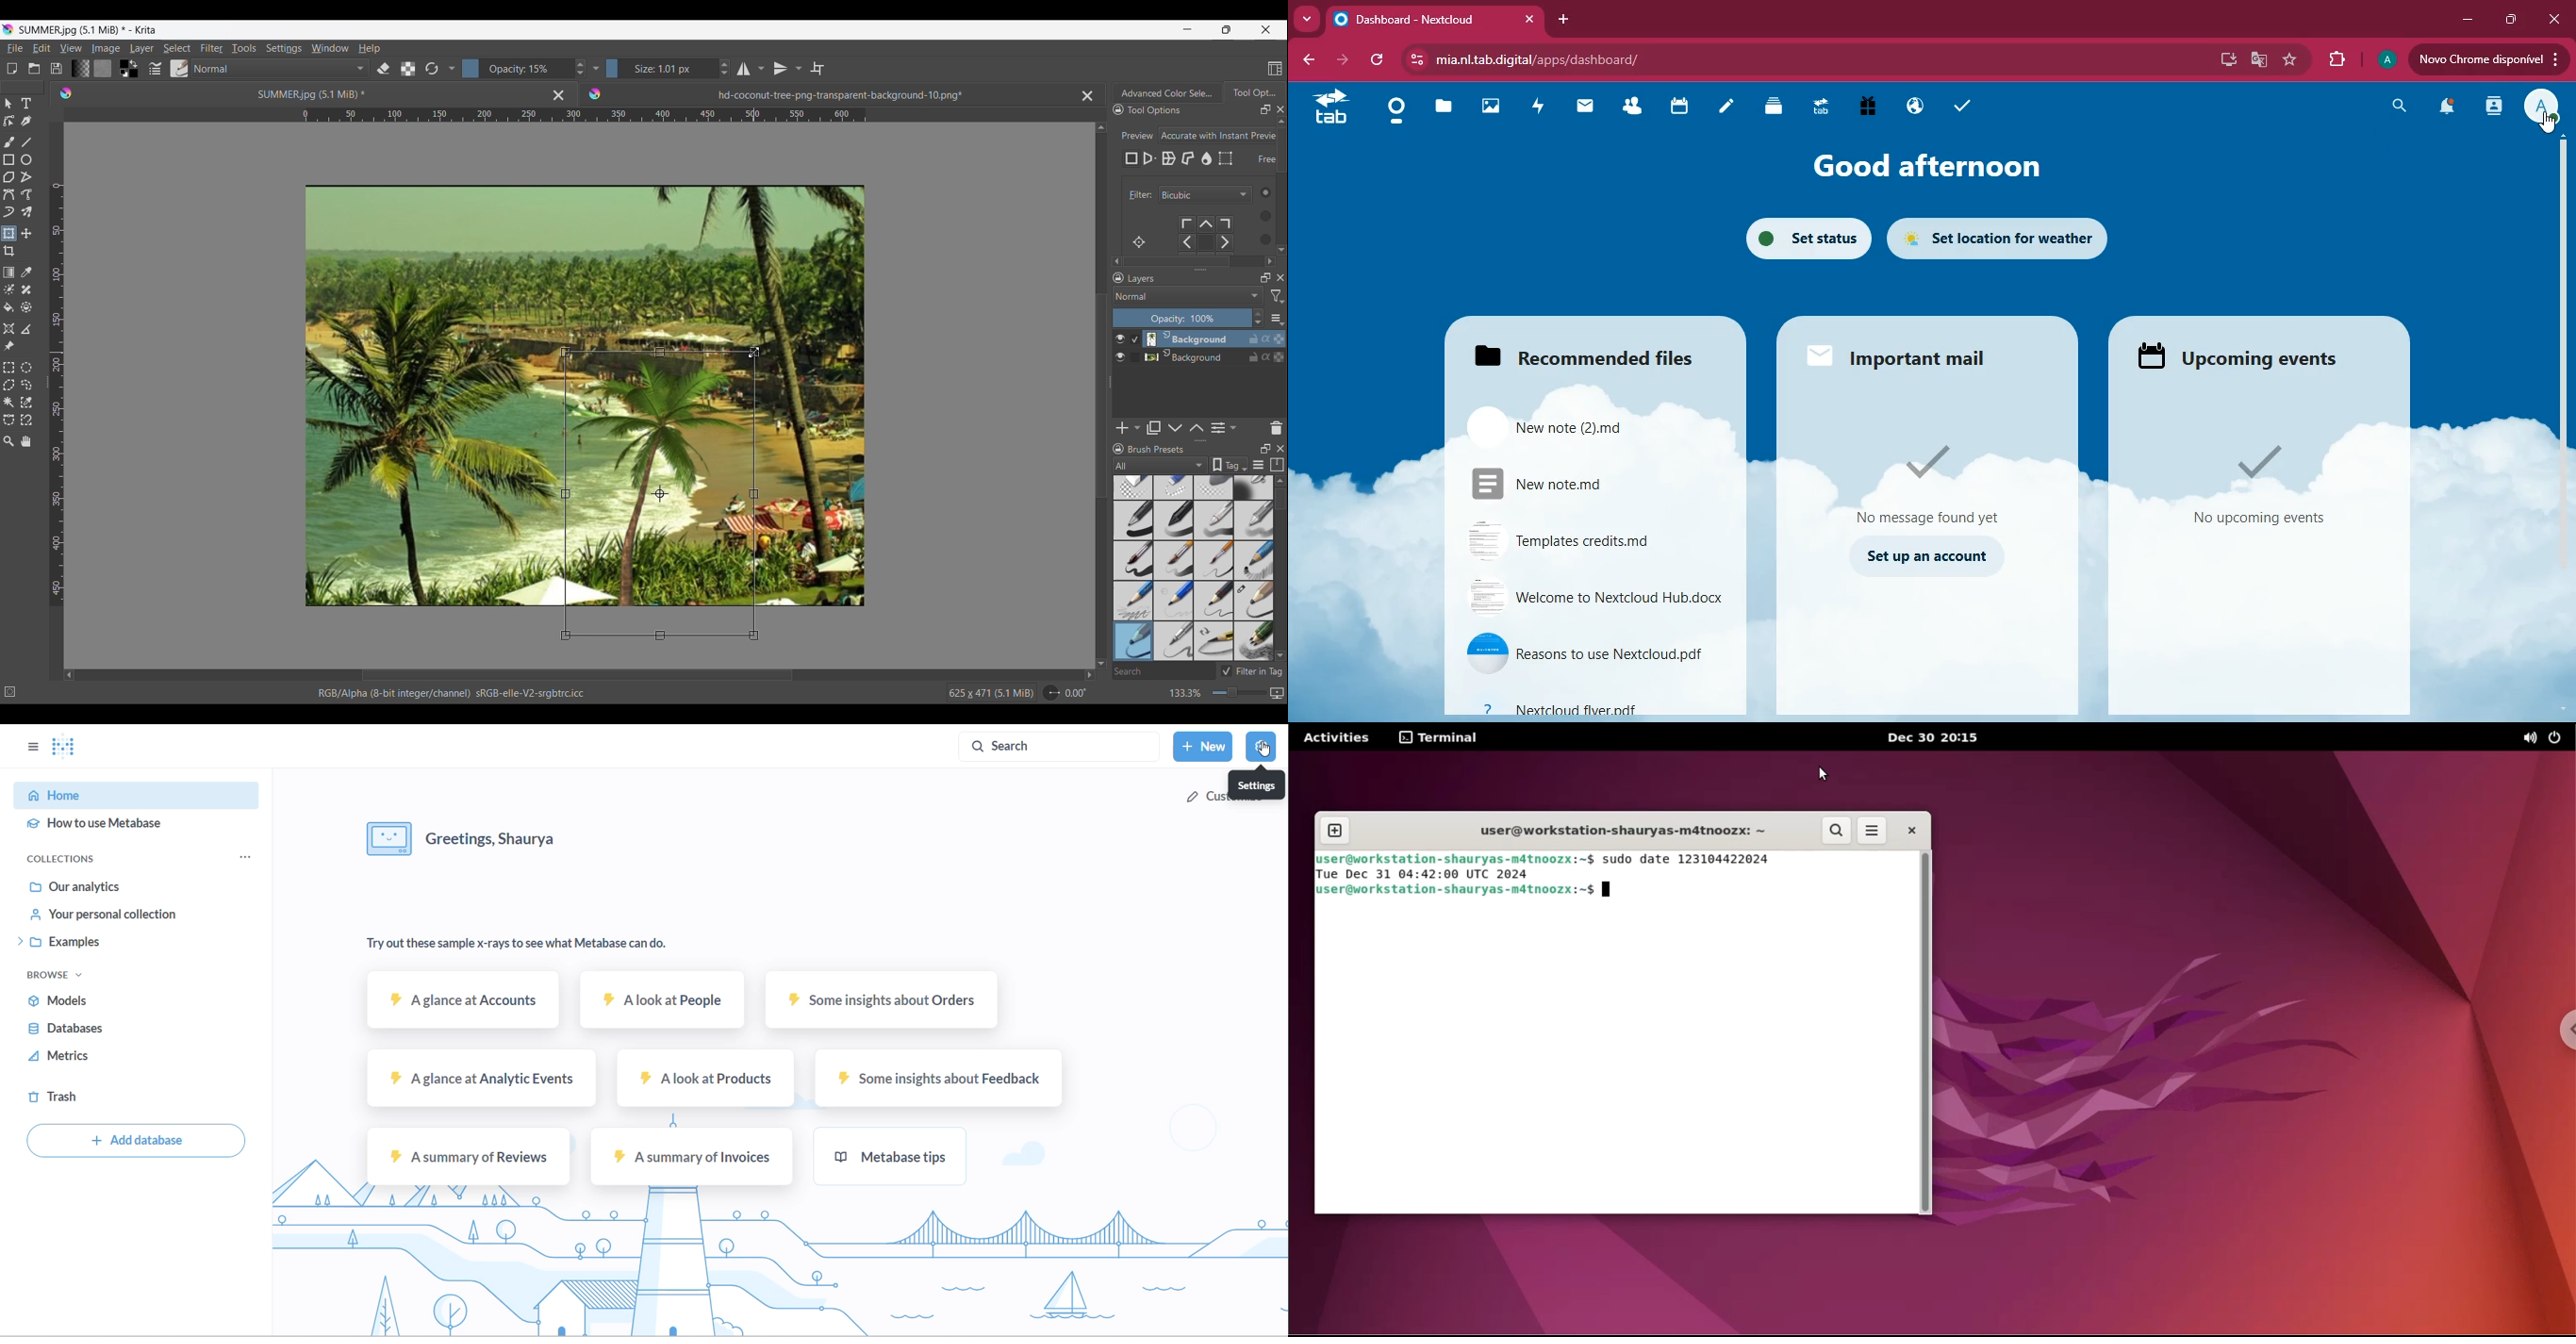 This screenshot has height=1344, width=2576. What do you see at coordinates (75, 855) in the screenshot?
I see `collections` at bounding box center [75, 855].